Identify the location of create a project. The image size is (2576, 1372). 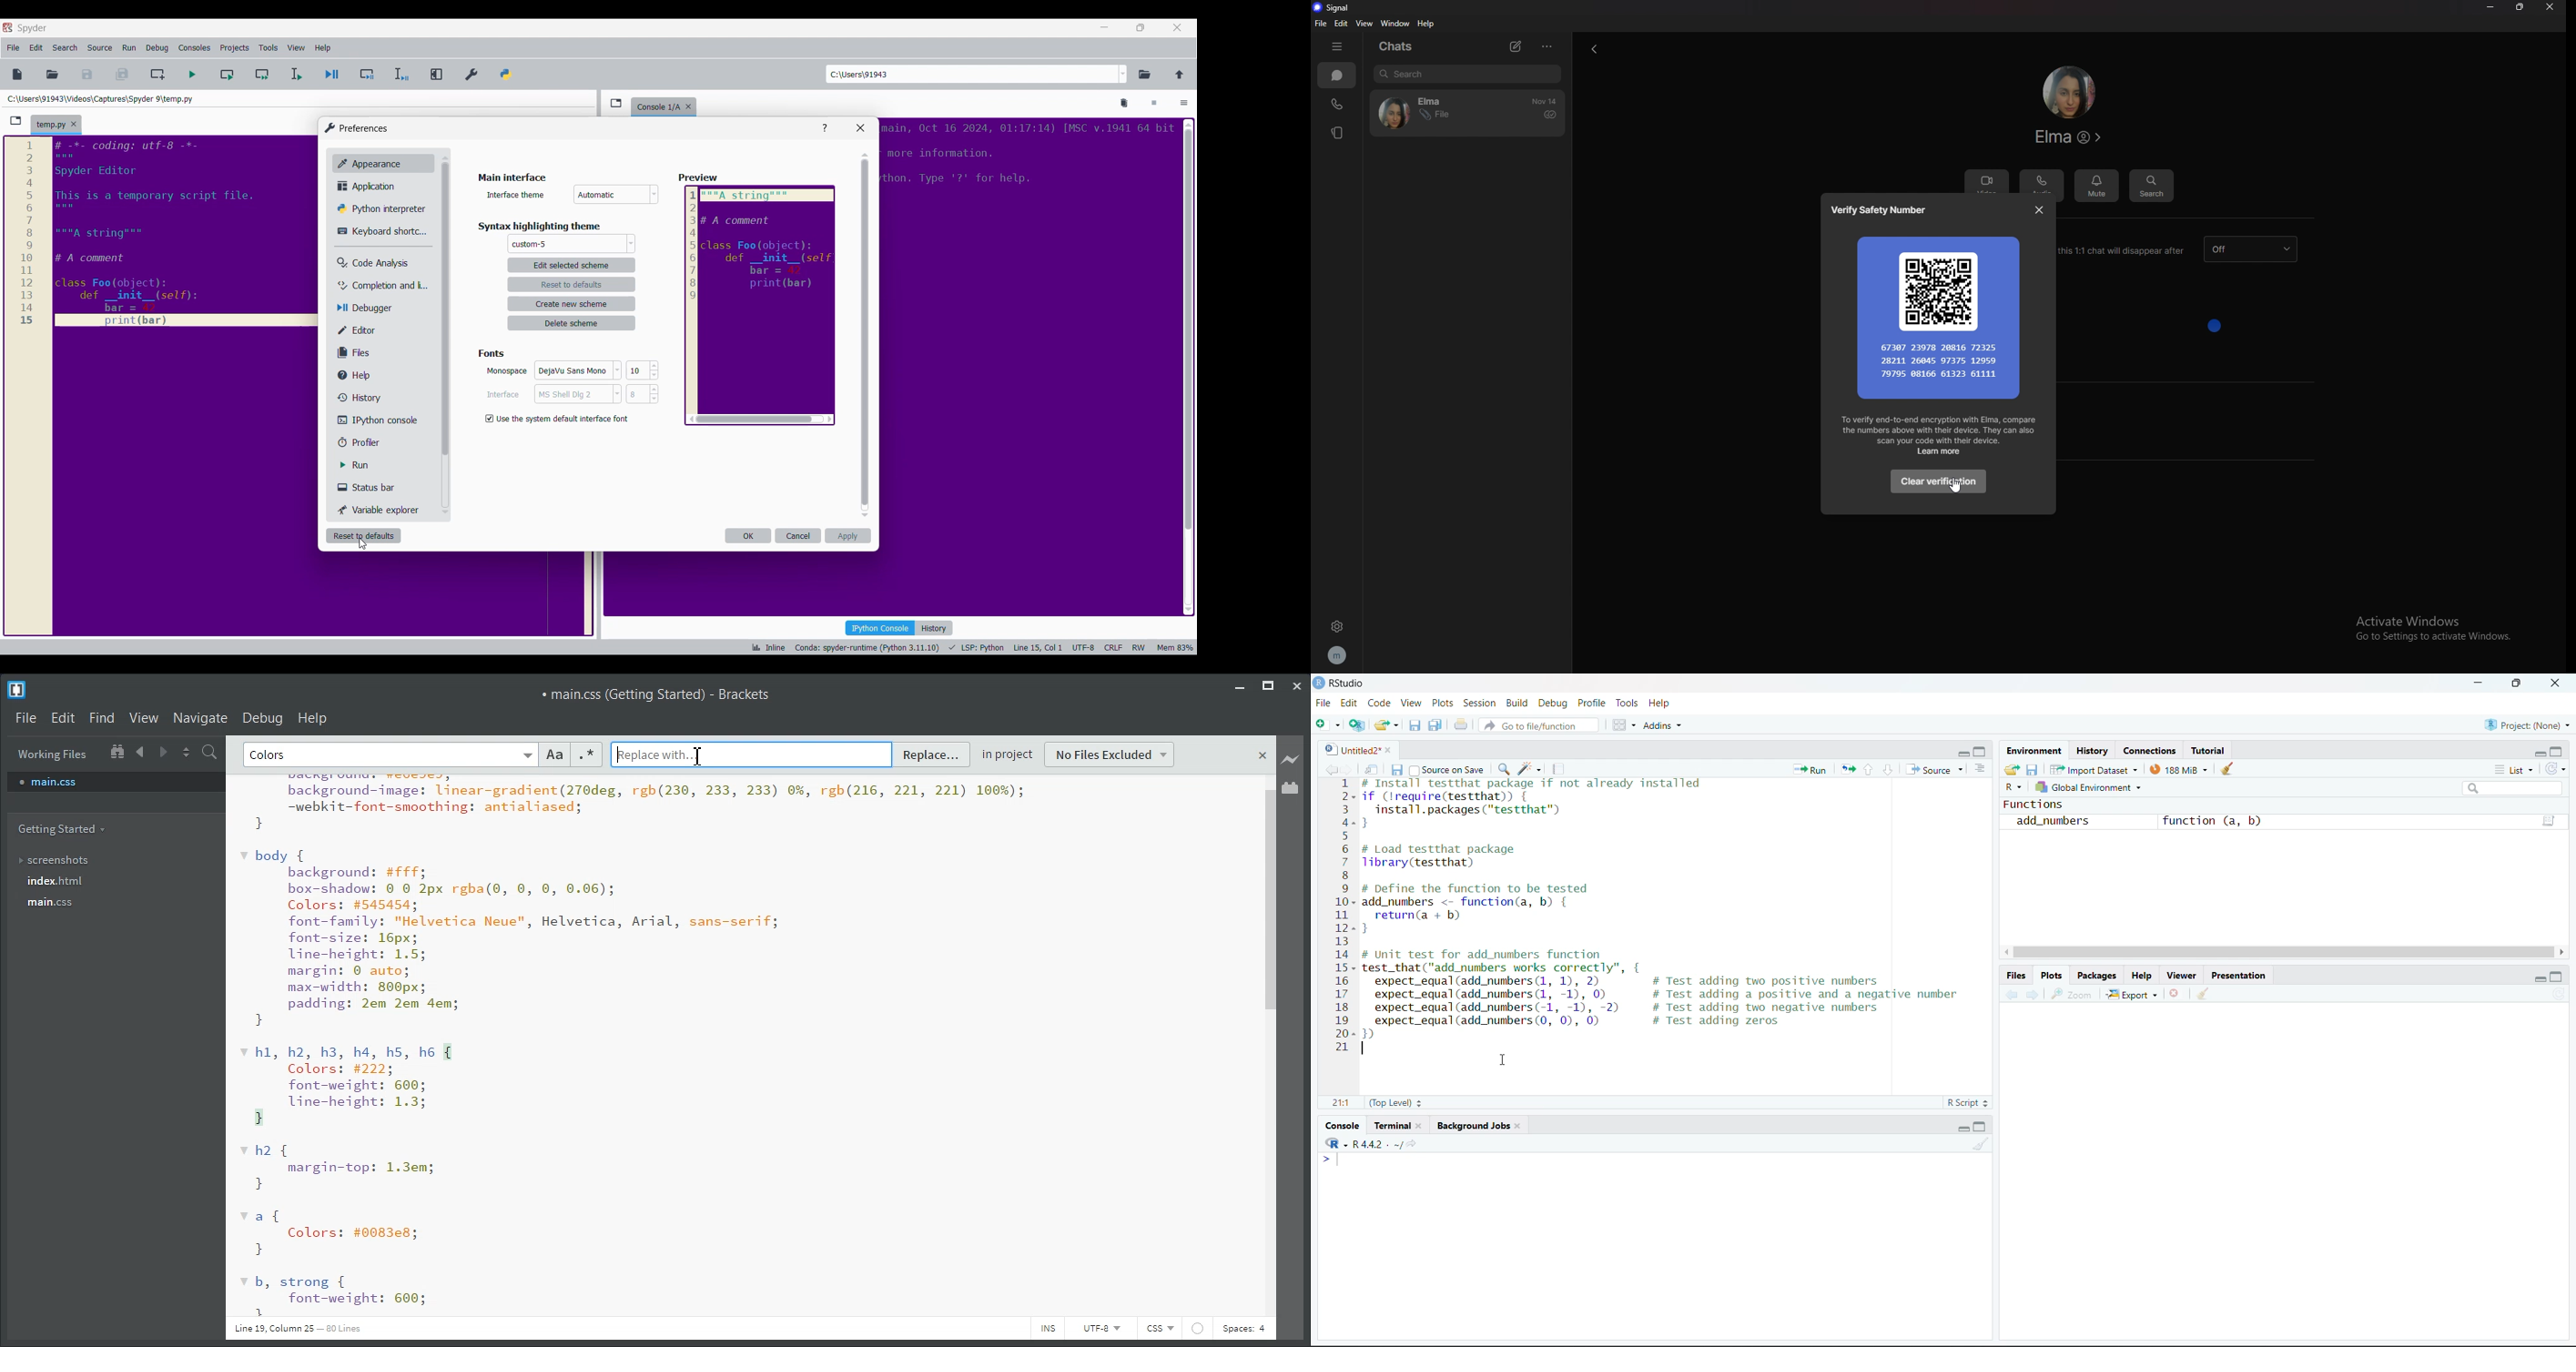
(1357, 724).